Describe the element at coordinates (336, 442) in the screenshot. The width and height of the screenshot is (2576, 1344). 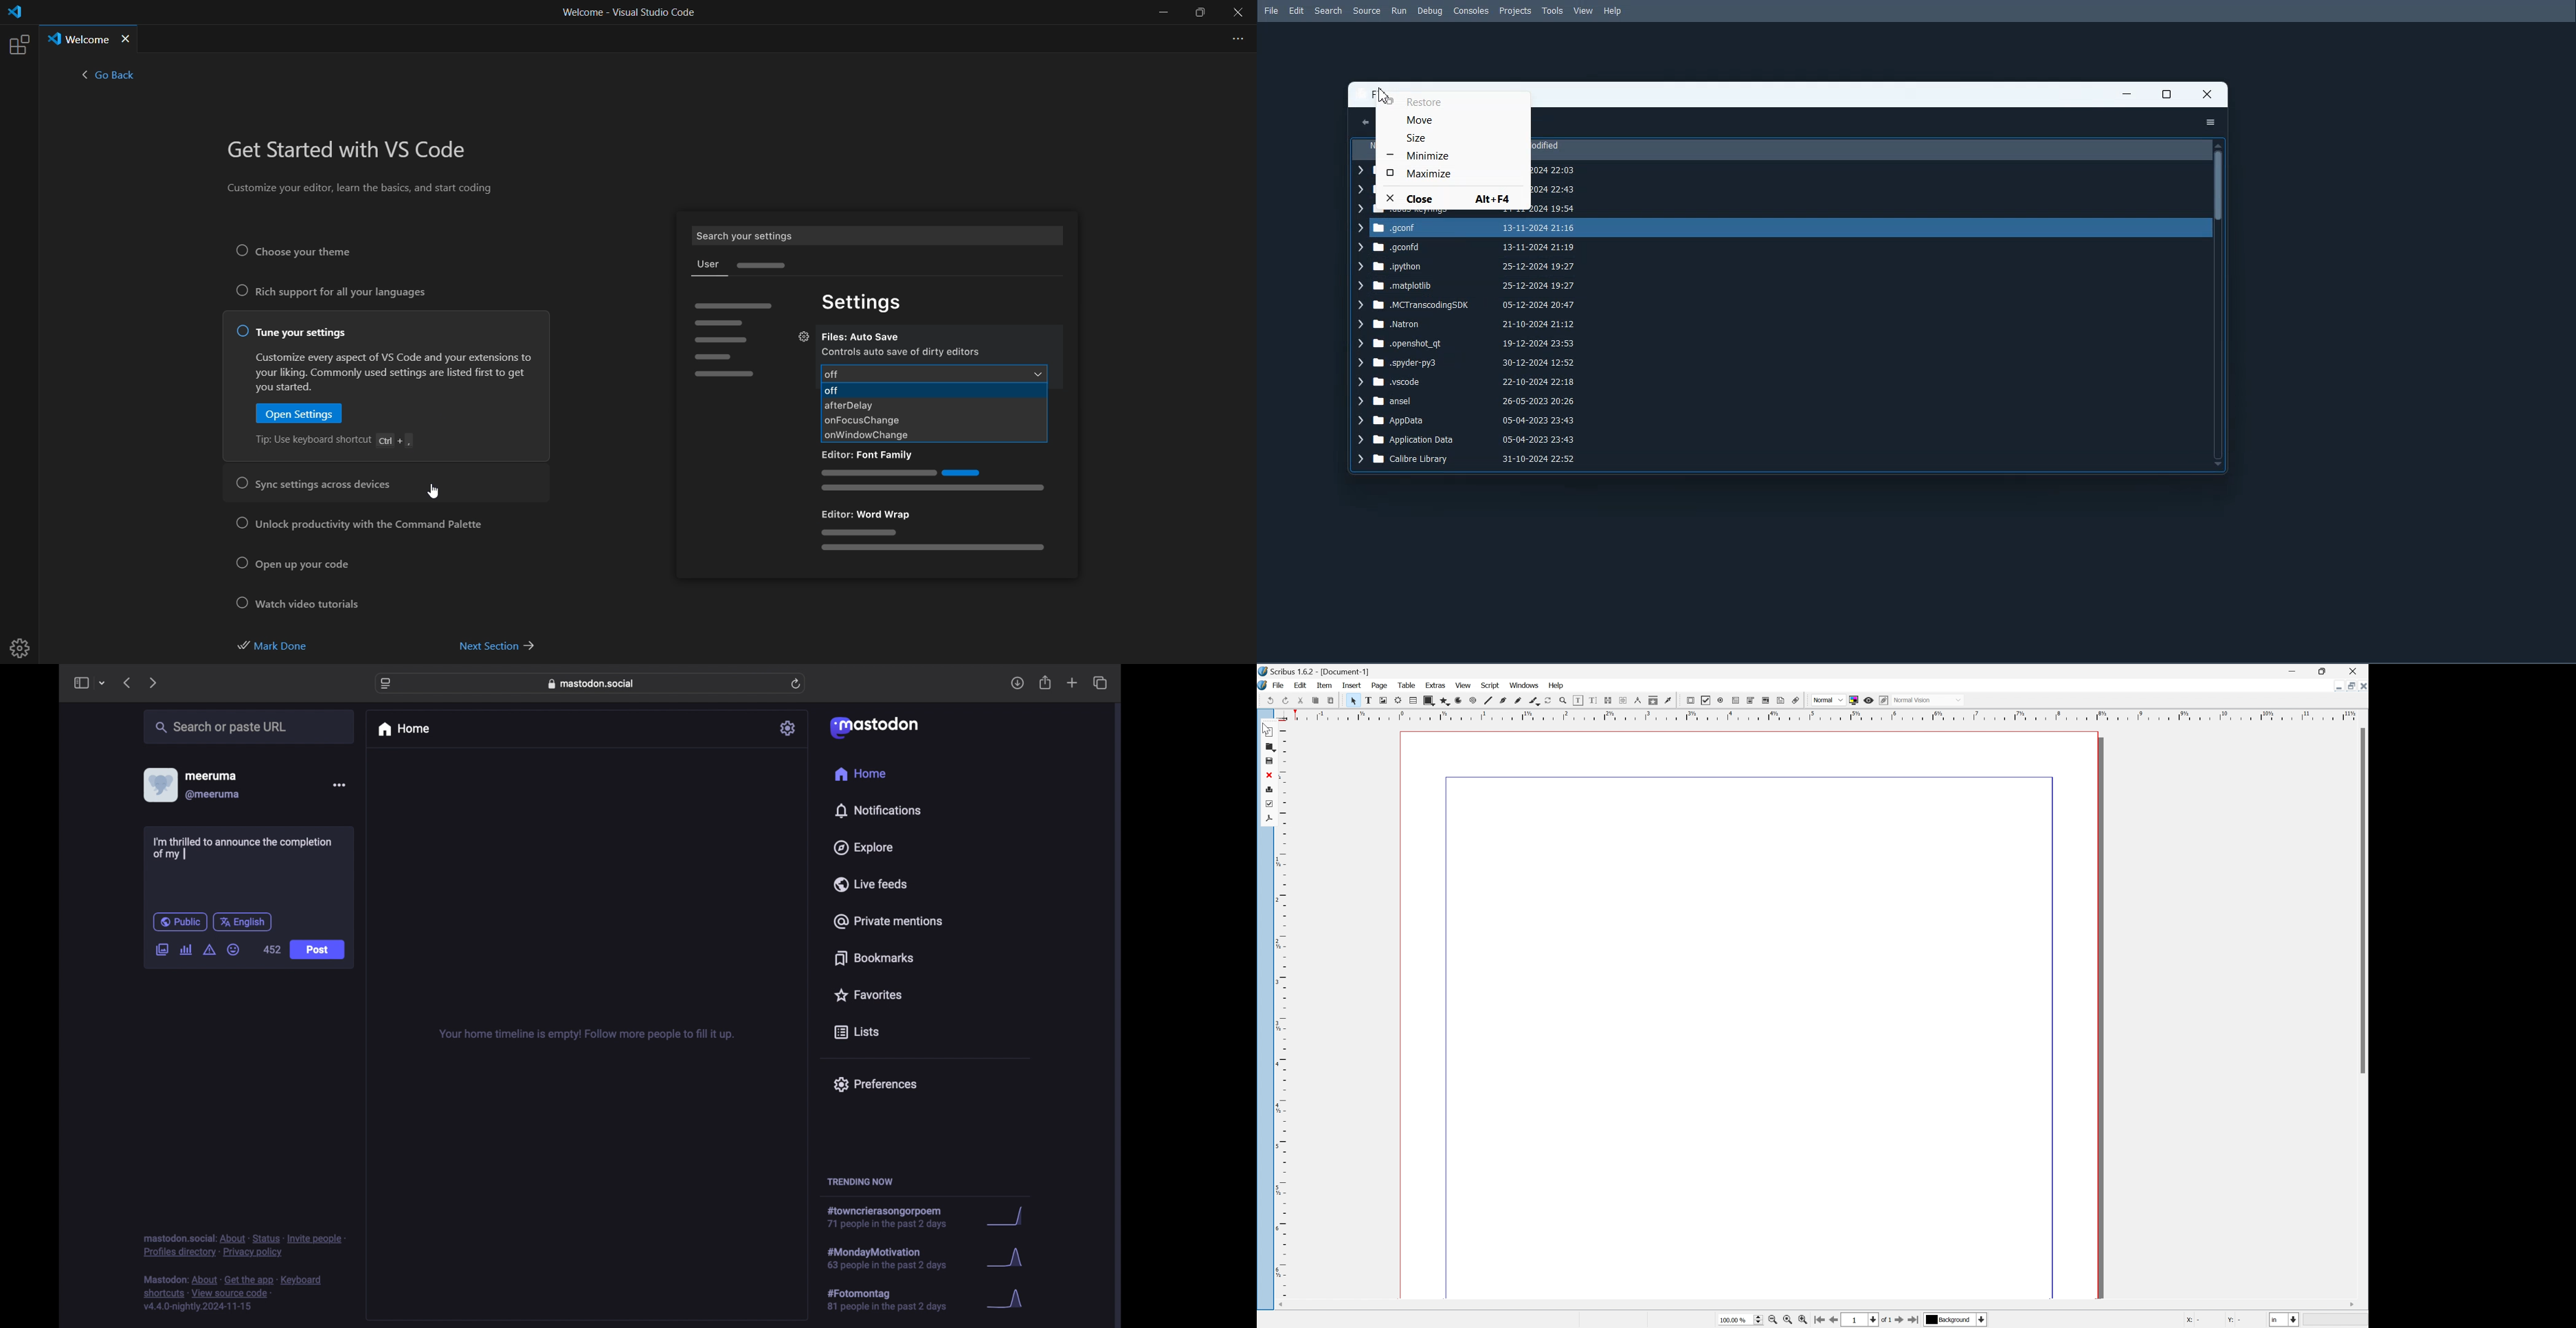
I see `tip: Use keyboard shortcut Ctrl + ,` at that location.